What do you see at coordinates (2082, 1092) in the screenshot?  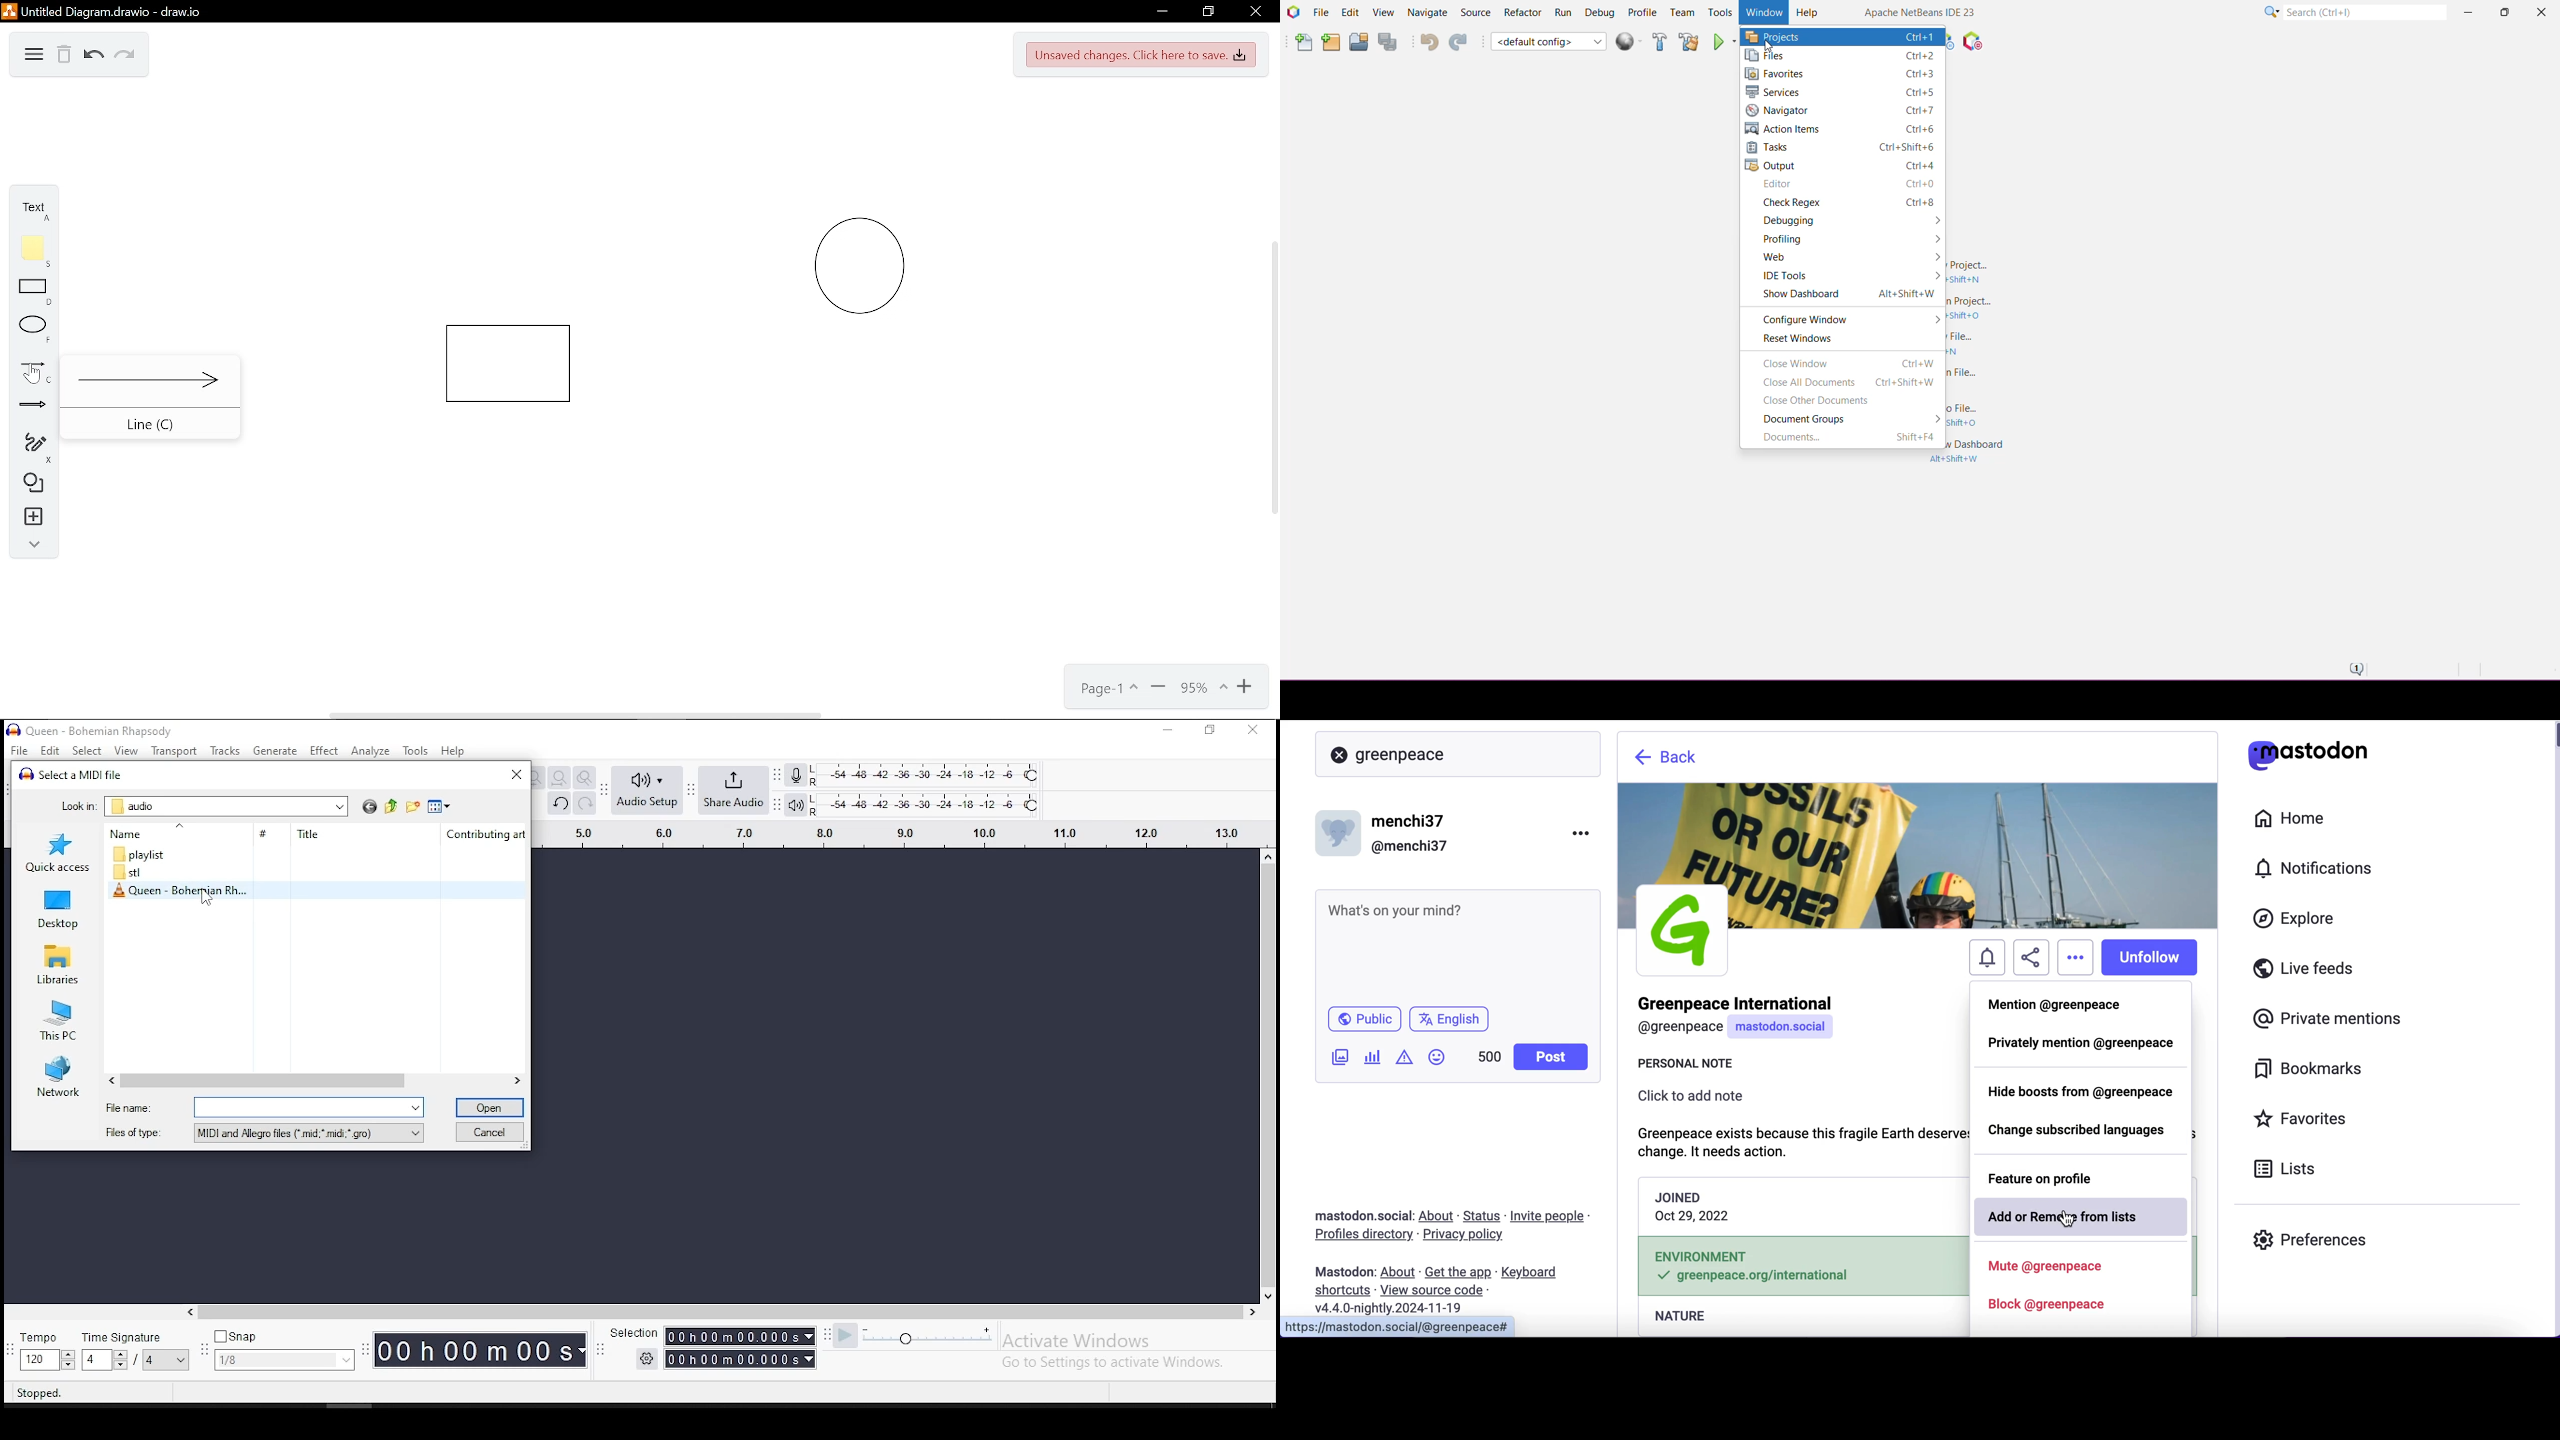 I see `hide boosts from greenpeace` at bounding box center [2082, 1092].